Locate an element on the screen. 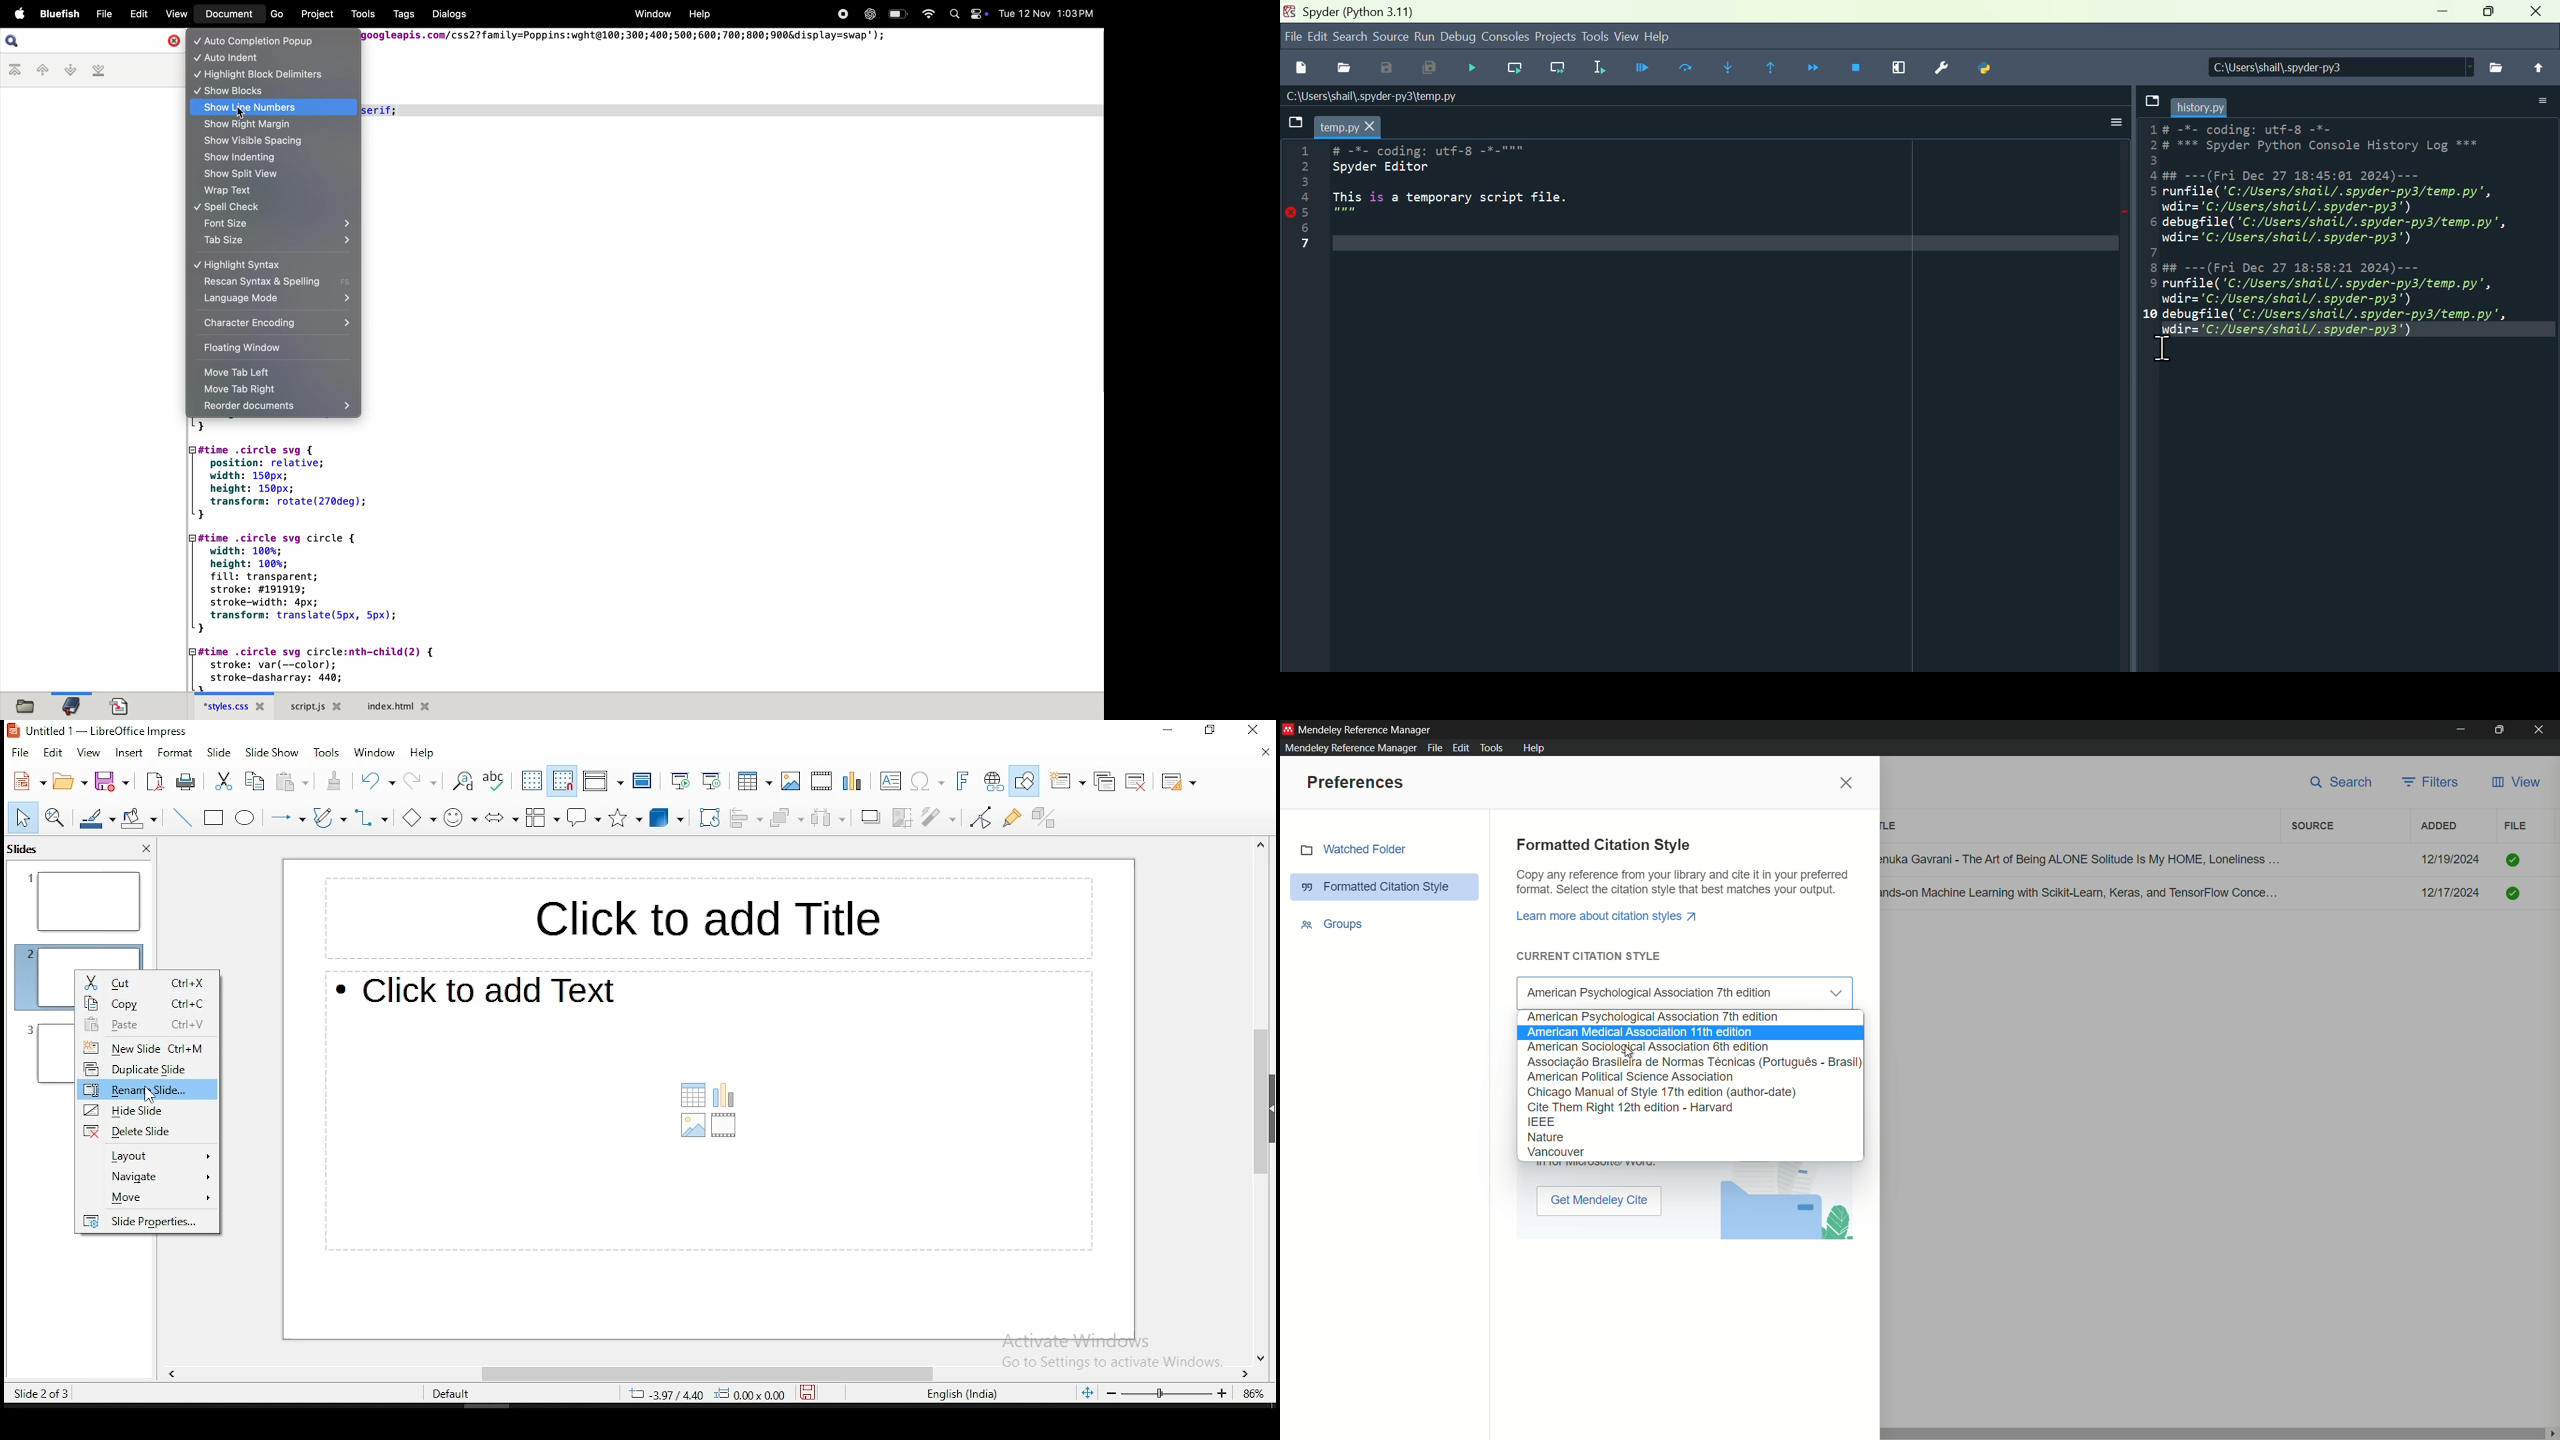  crop image is located at coordinates (904, 817).